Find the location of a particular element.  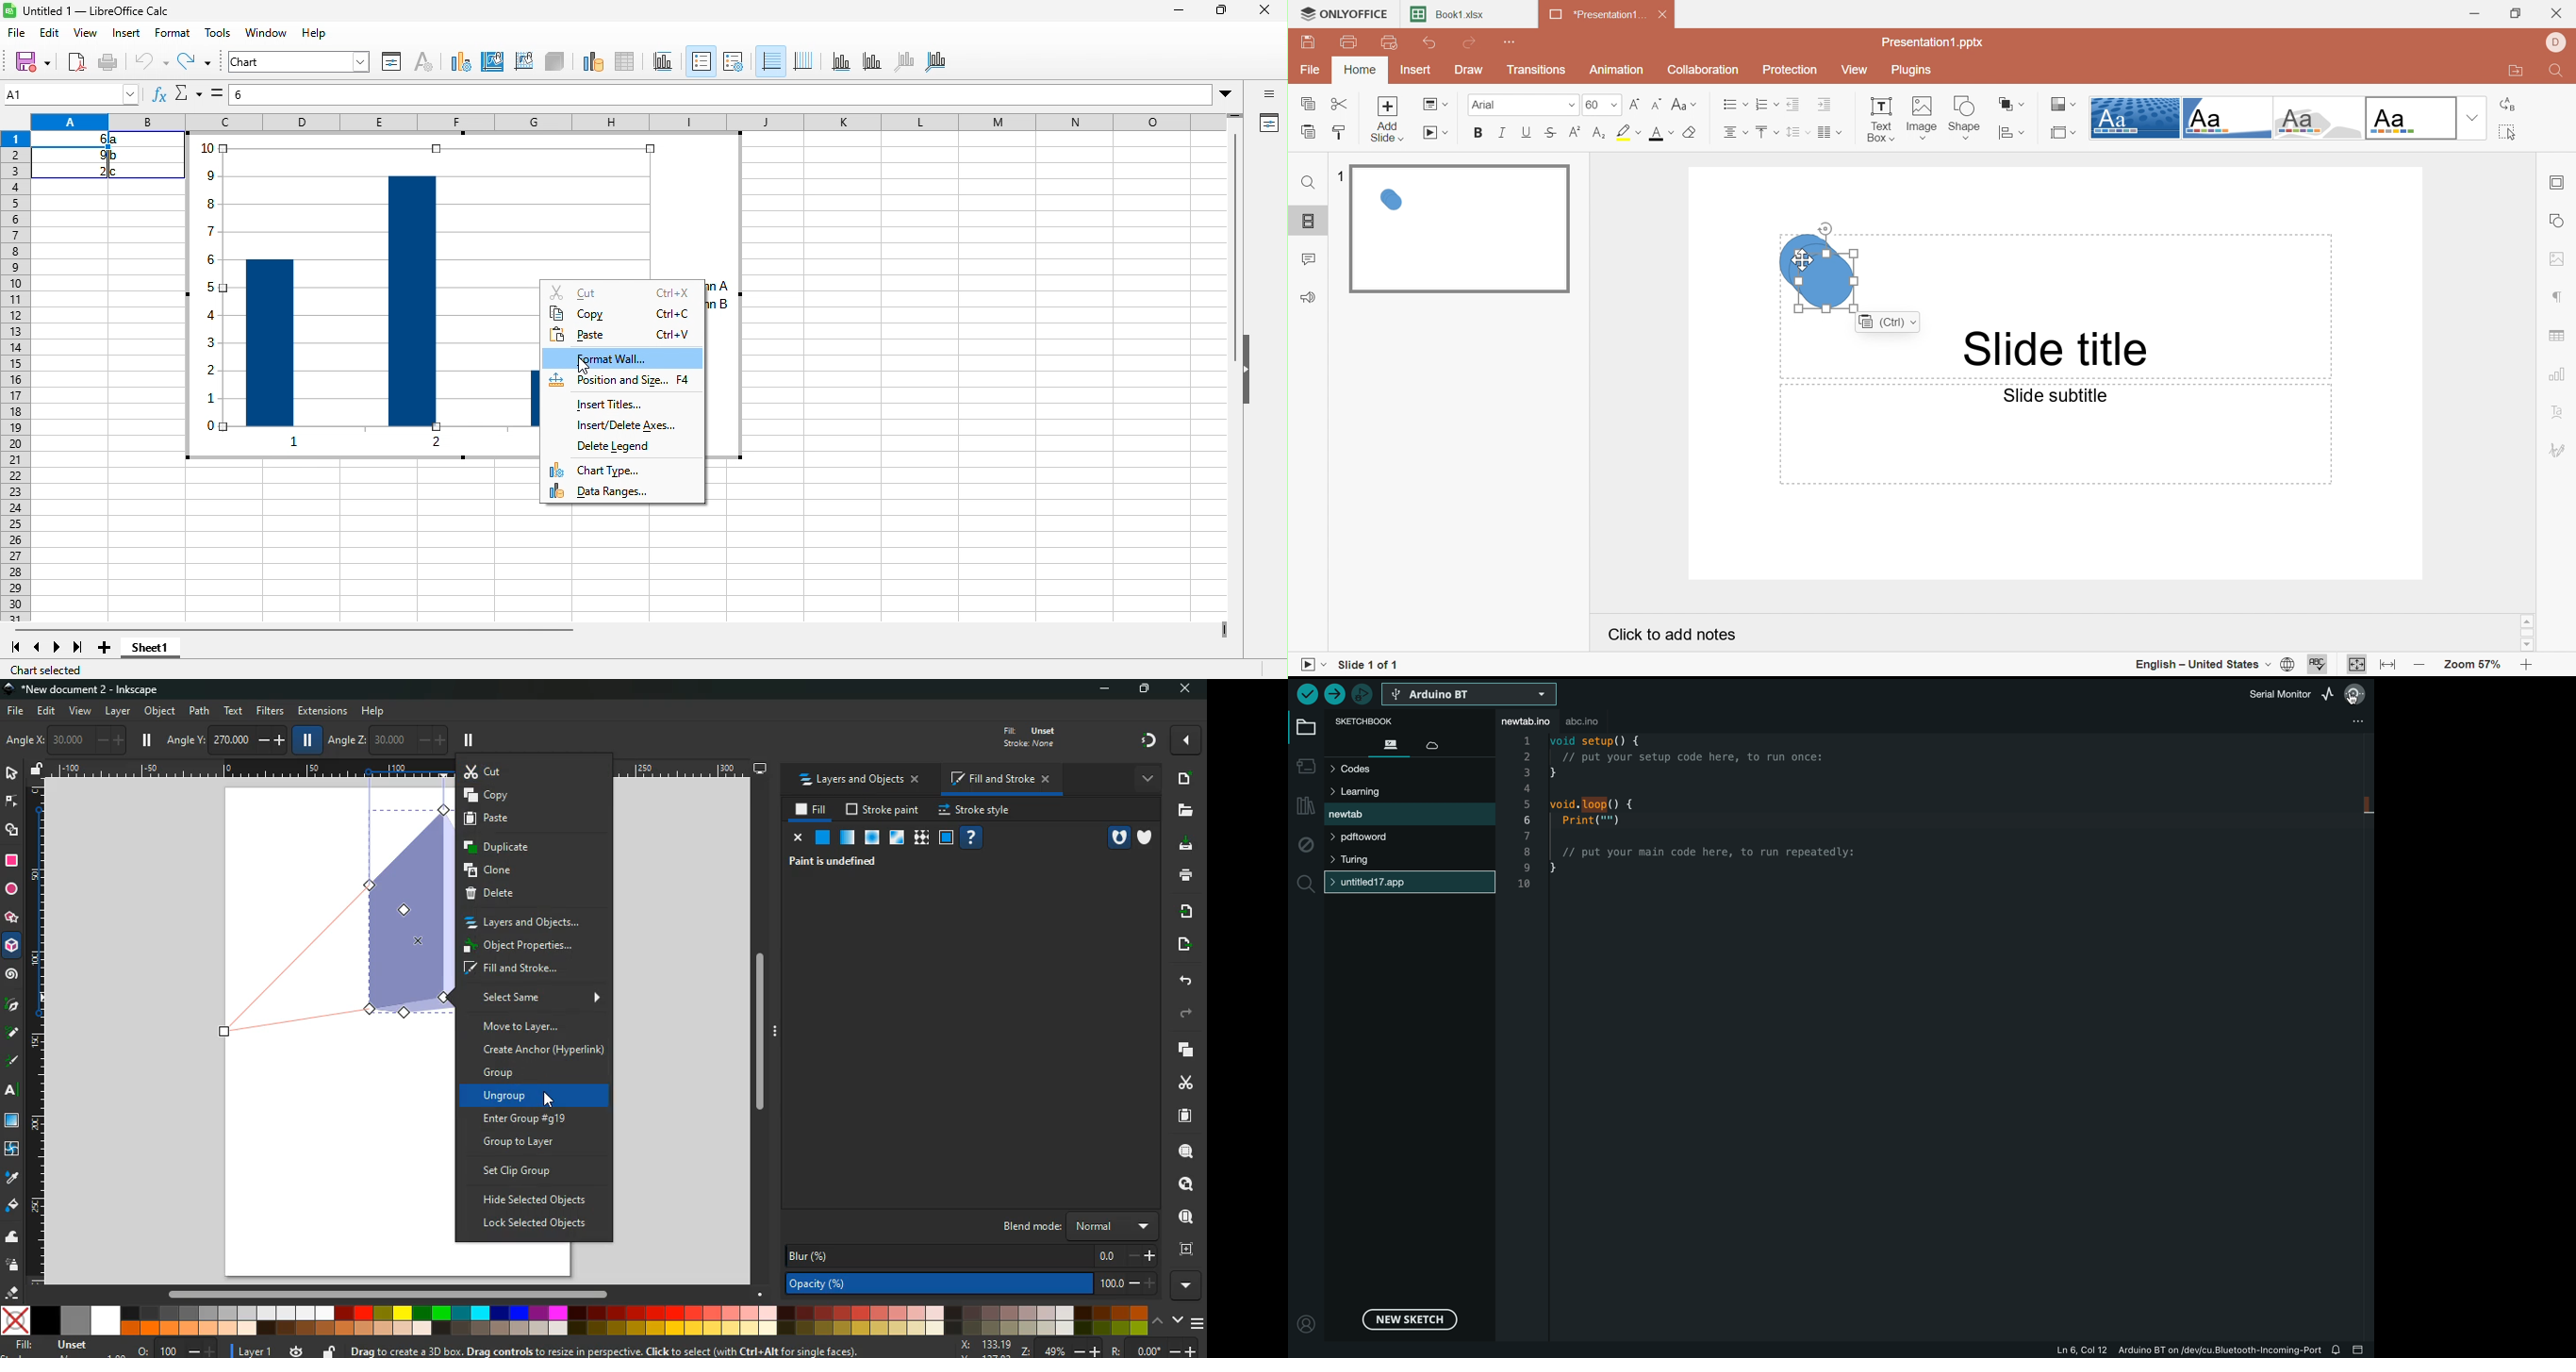

(Ctrl) is located at coordinates (1888, 322).